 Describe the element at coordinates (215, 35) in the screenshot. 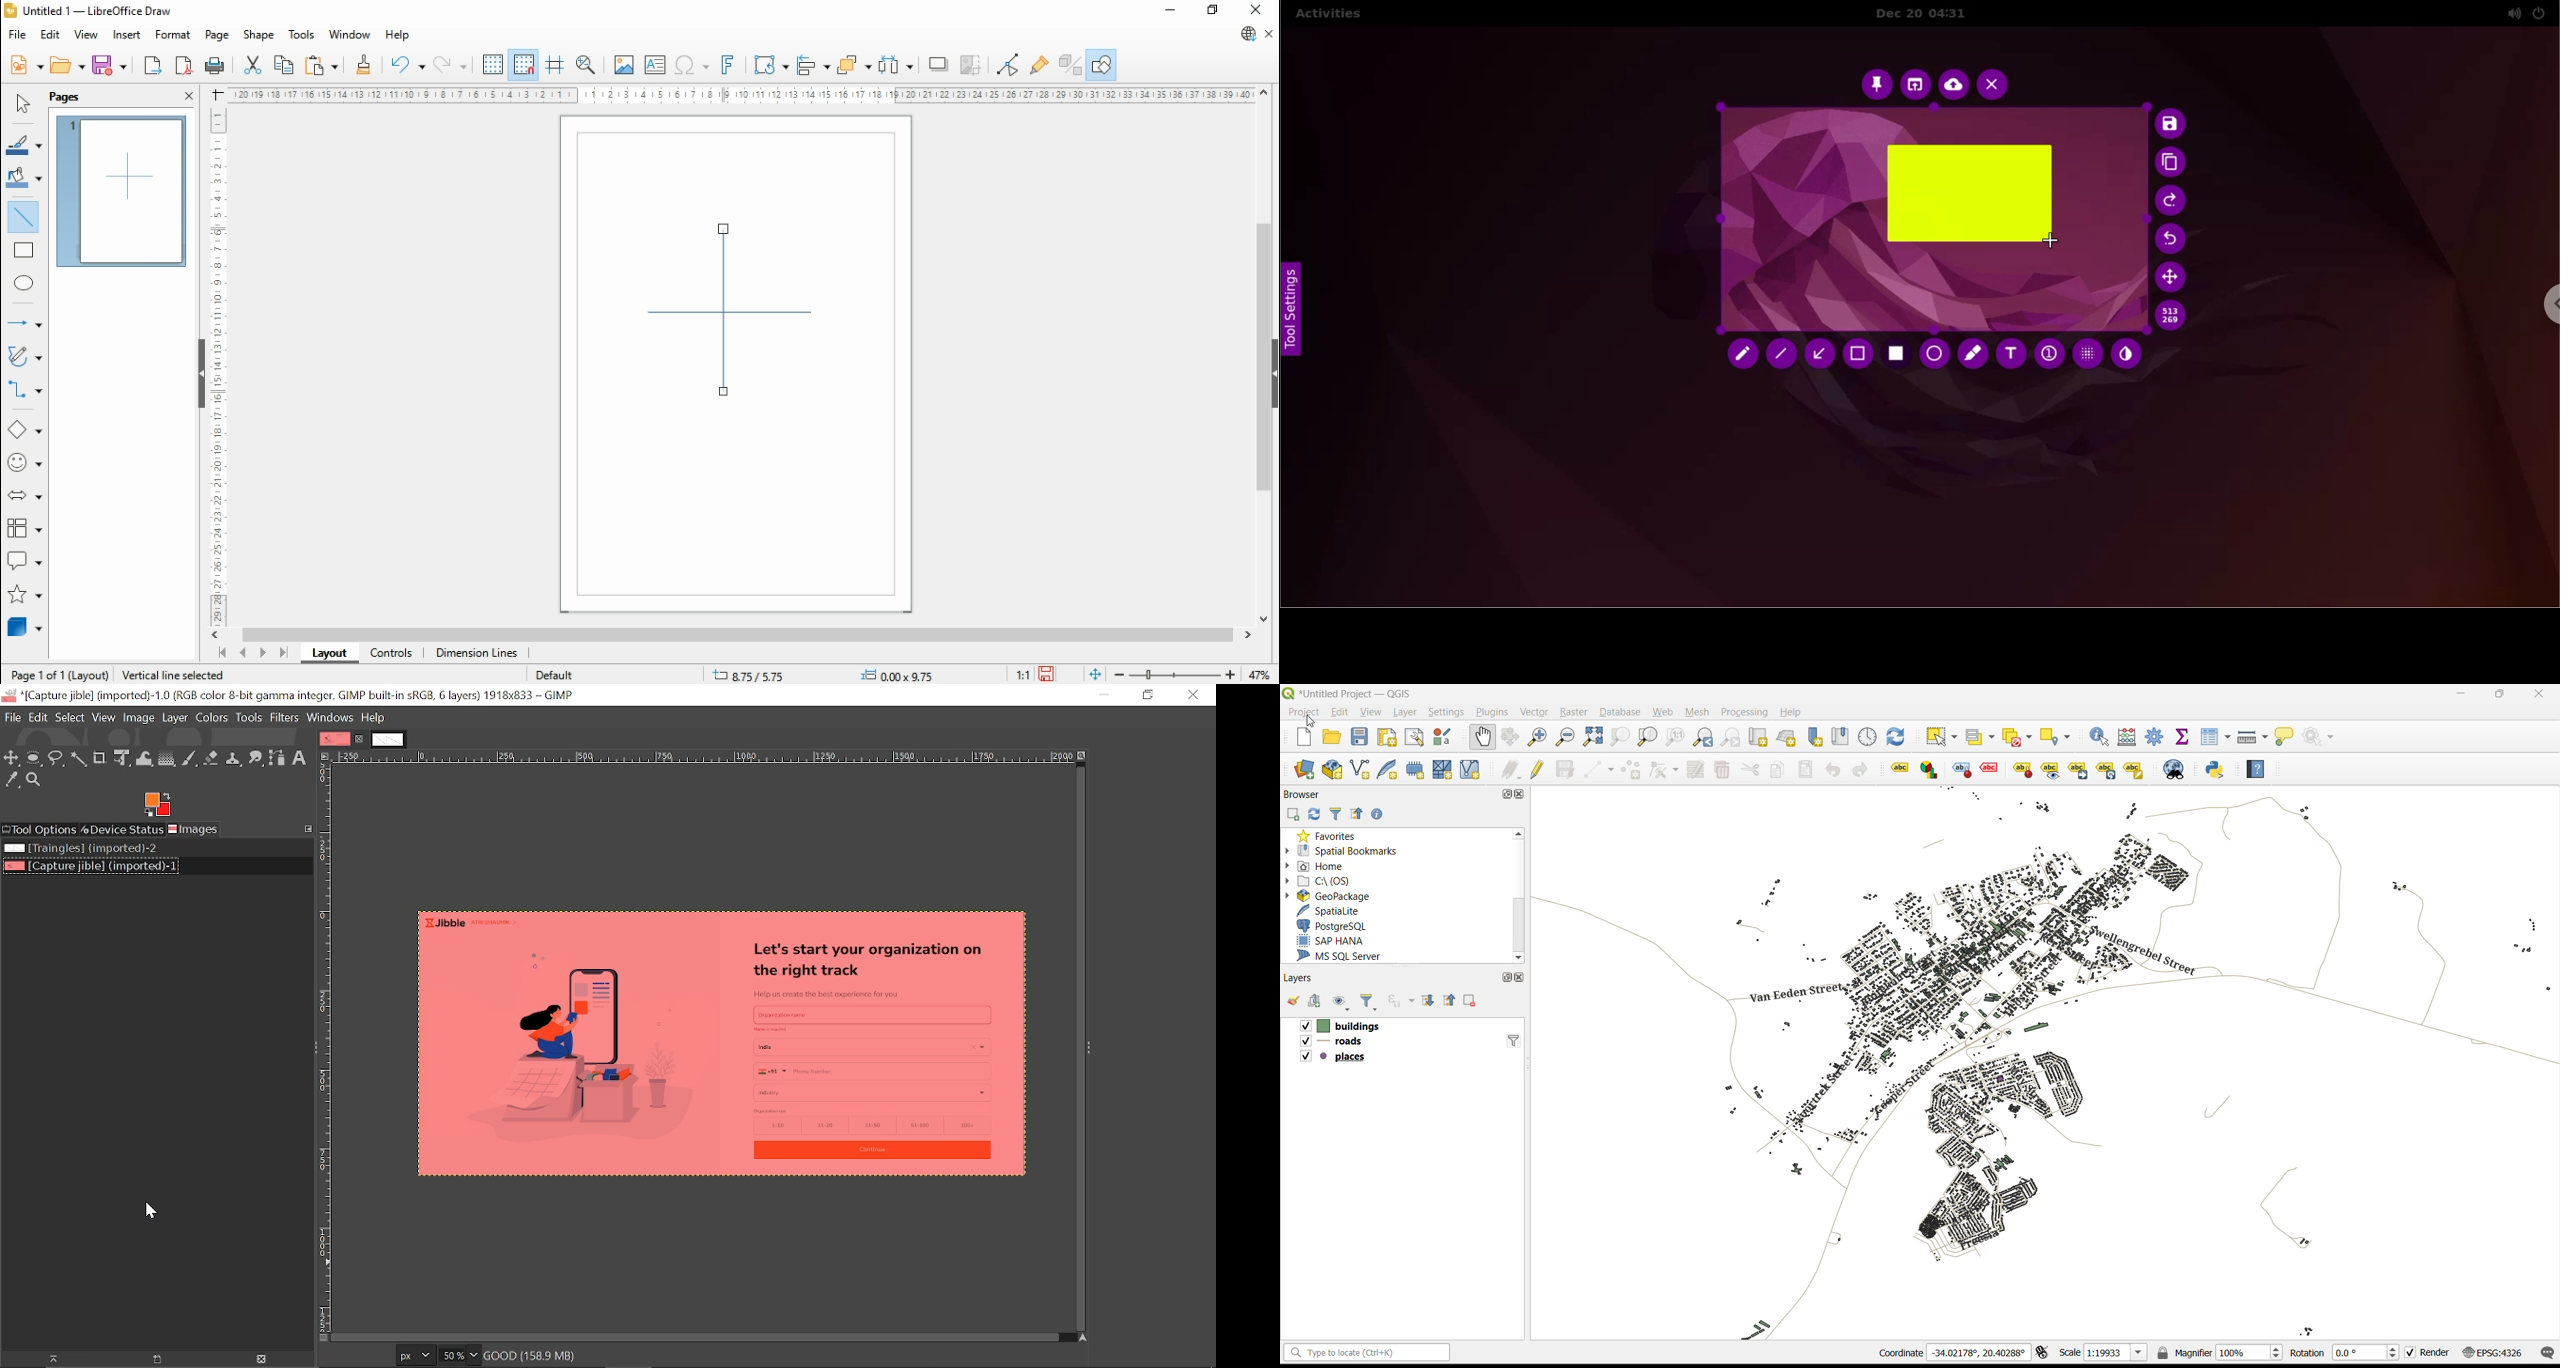

I see `page` at that location.